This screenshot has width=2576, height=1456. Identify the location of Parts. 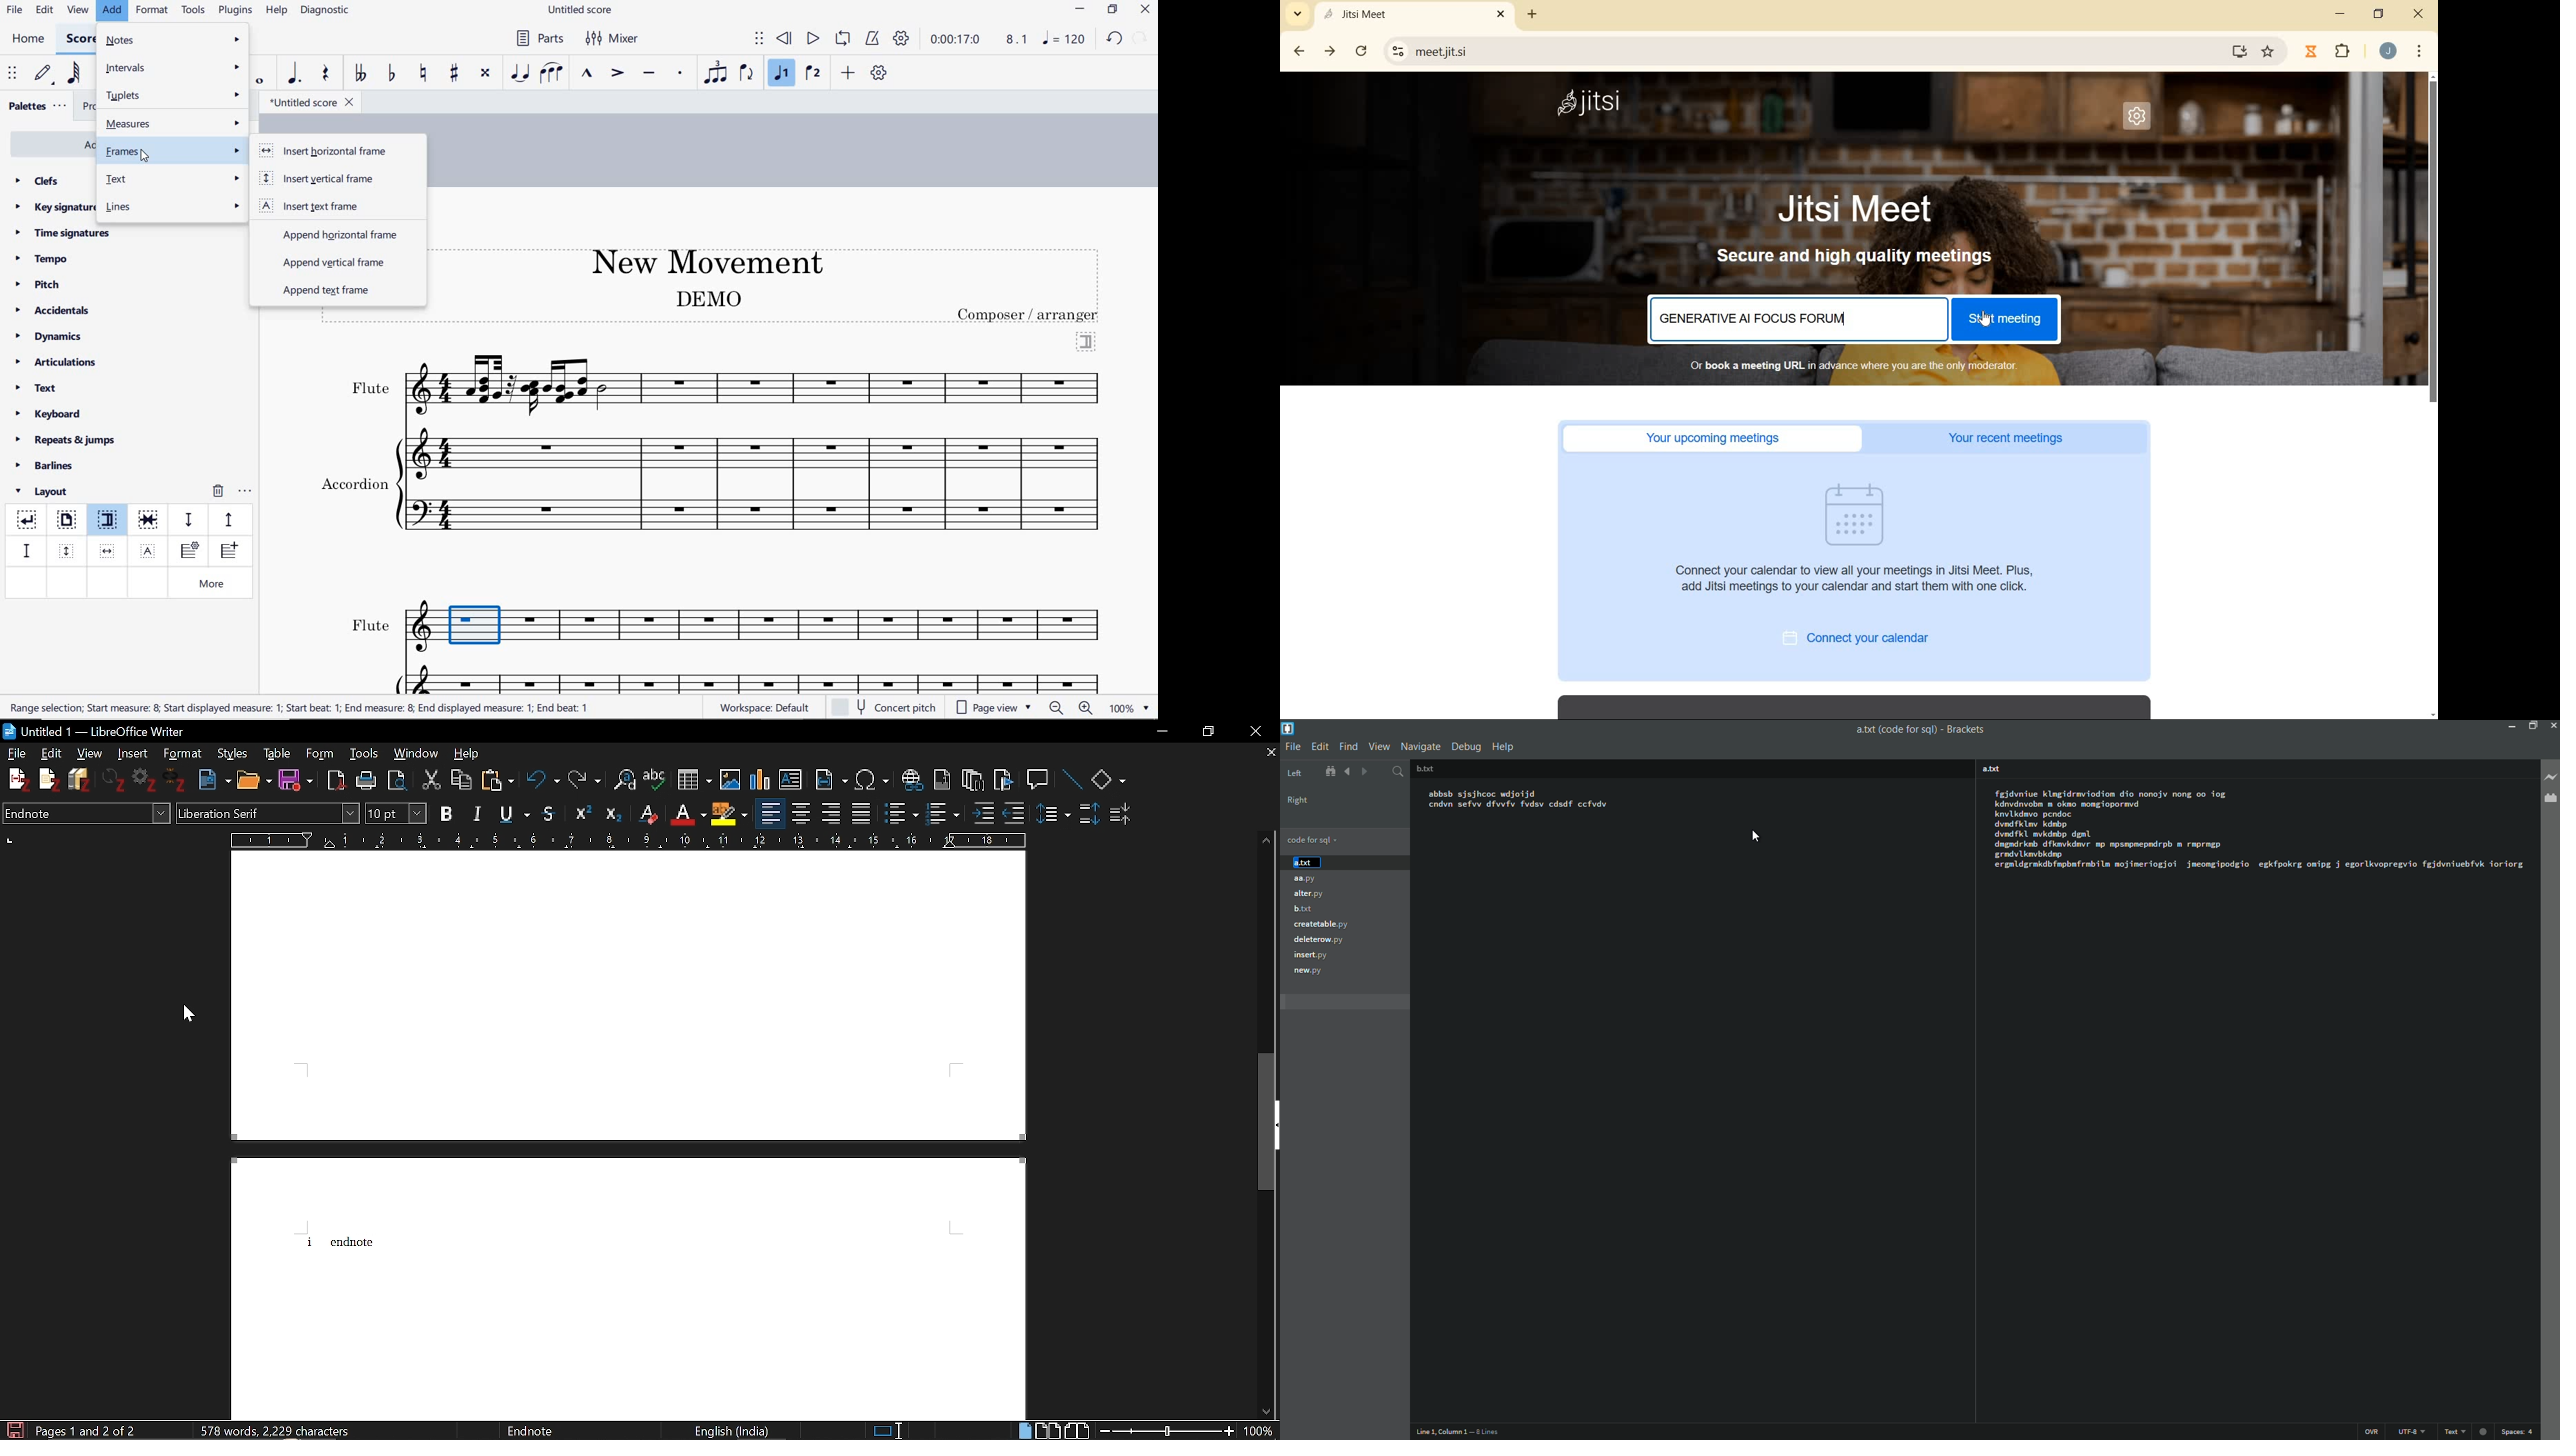
(537, 39).